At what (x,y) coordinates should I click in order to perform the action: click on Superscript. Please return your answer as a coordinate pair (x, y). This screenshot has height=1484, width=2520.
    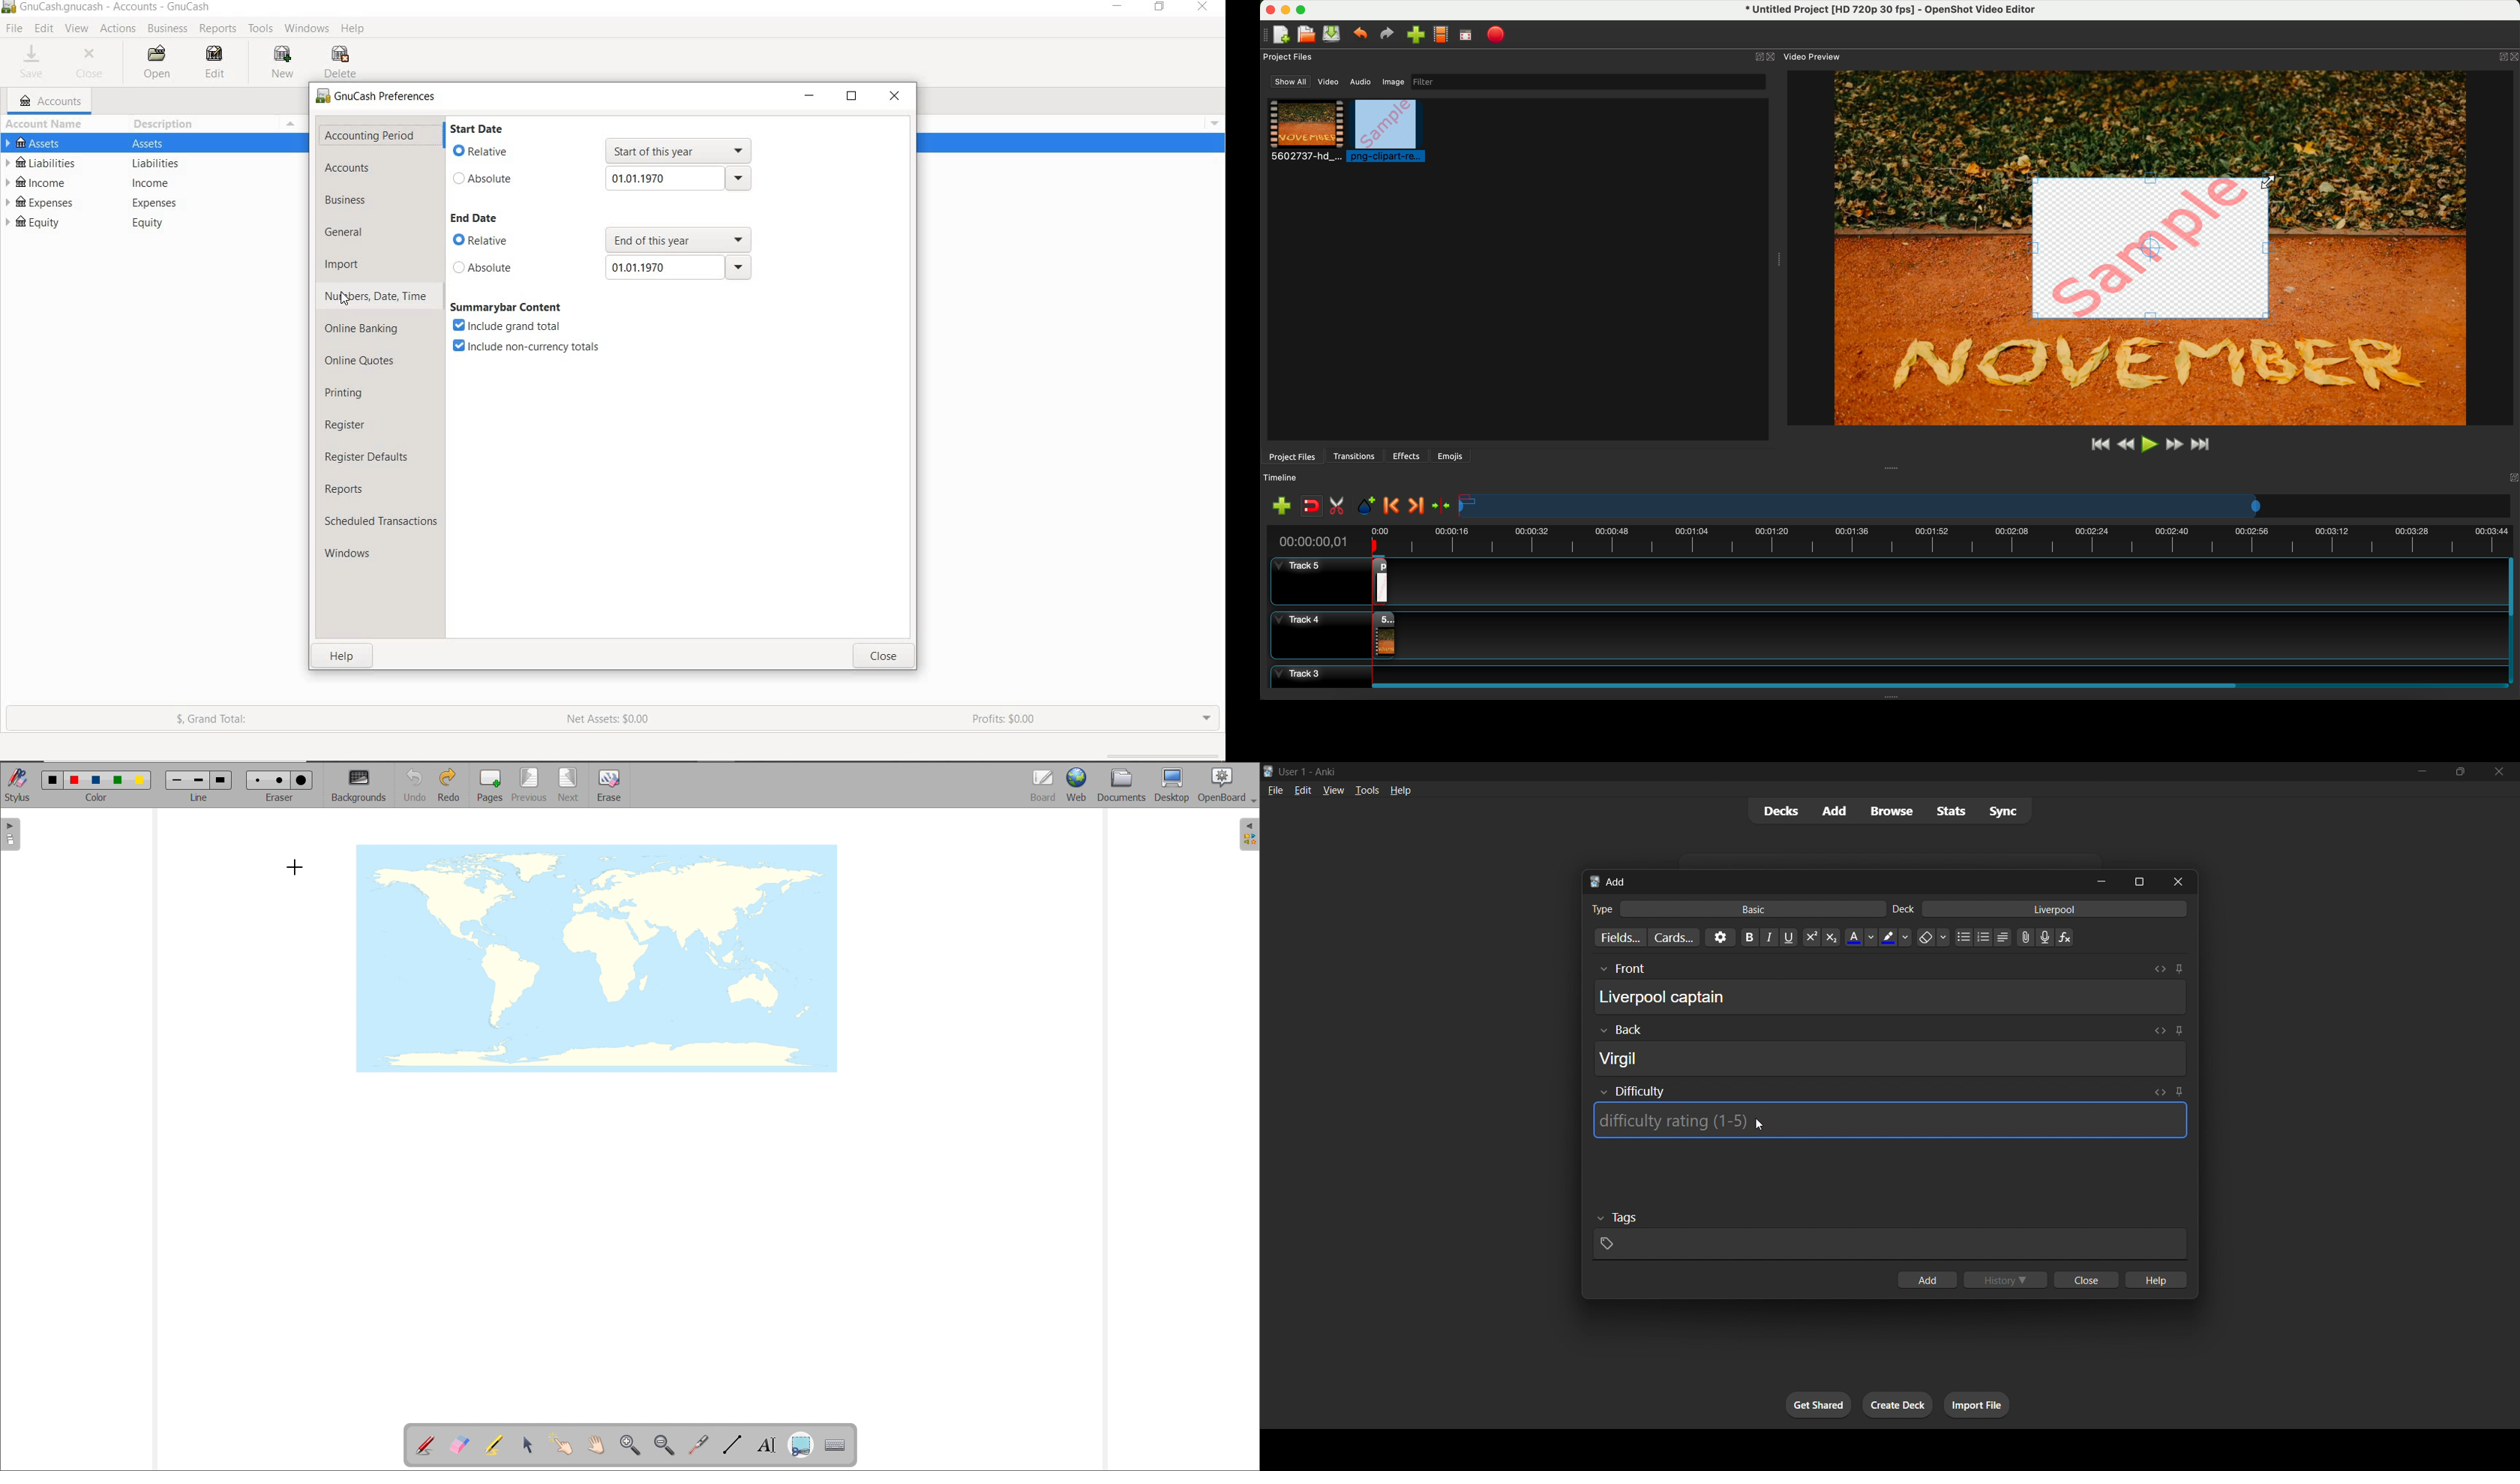
    Looking at the image, I should click on (1811, 937).